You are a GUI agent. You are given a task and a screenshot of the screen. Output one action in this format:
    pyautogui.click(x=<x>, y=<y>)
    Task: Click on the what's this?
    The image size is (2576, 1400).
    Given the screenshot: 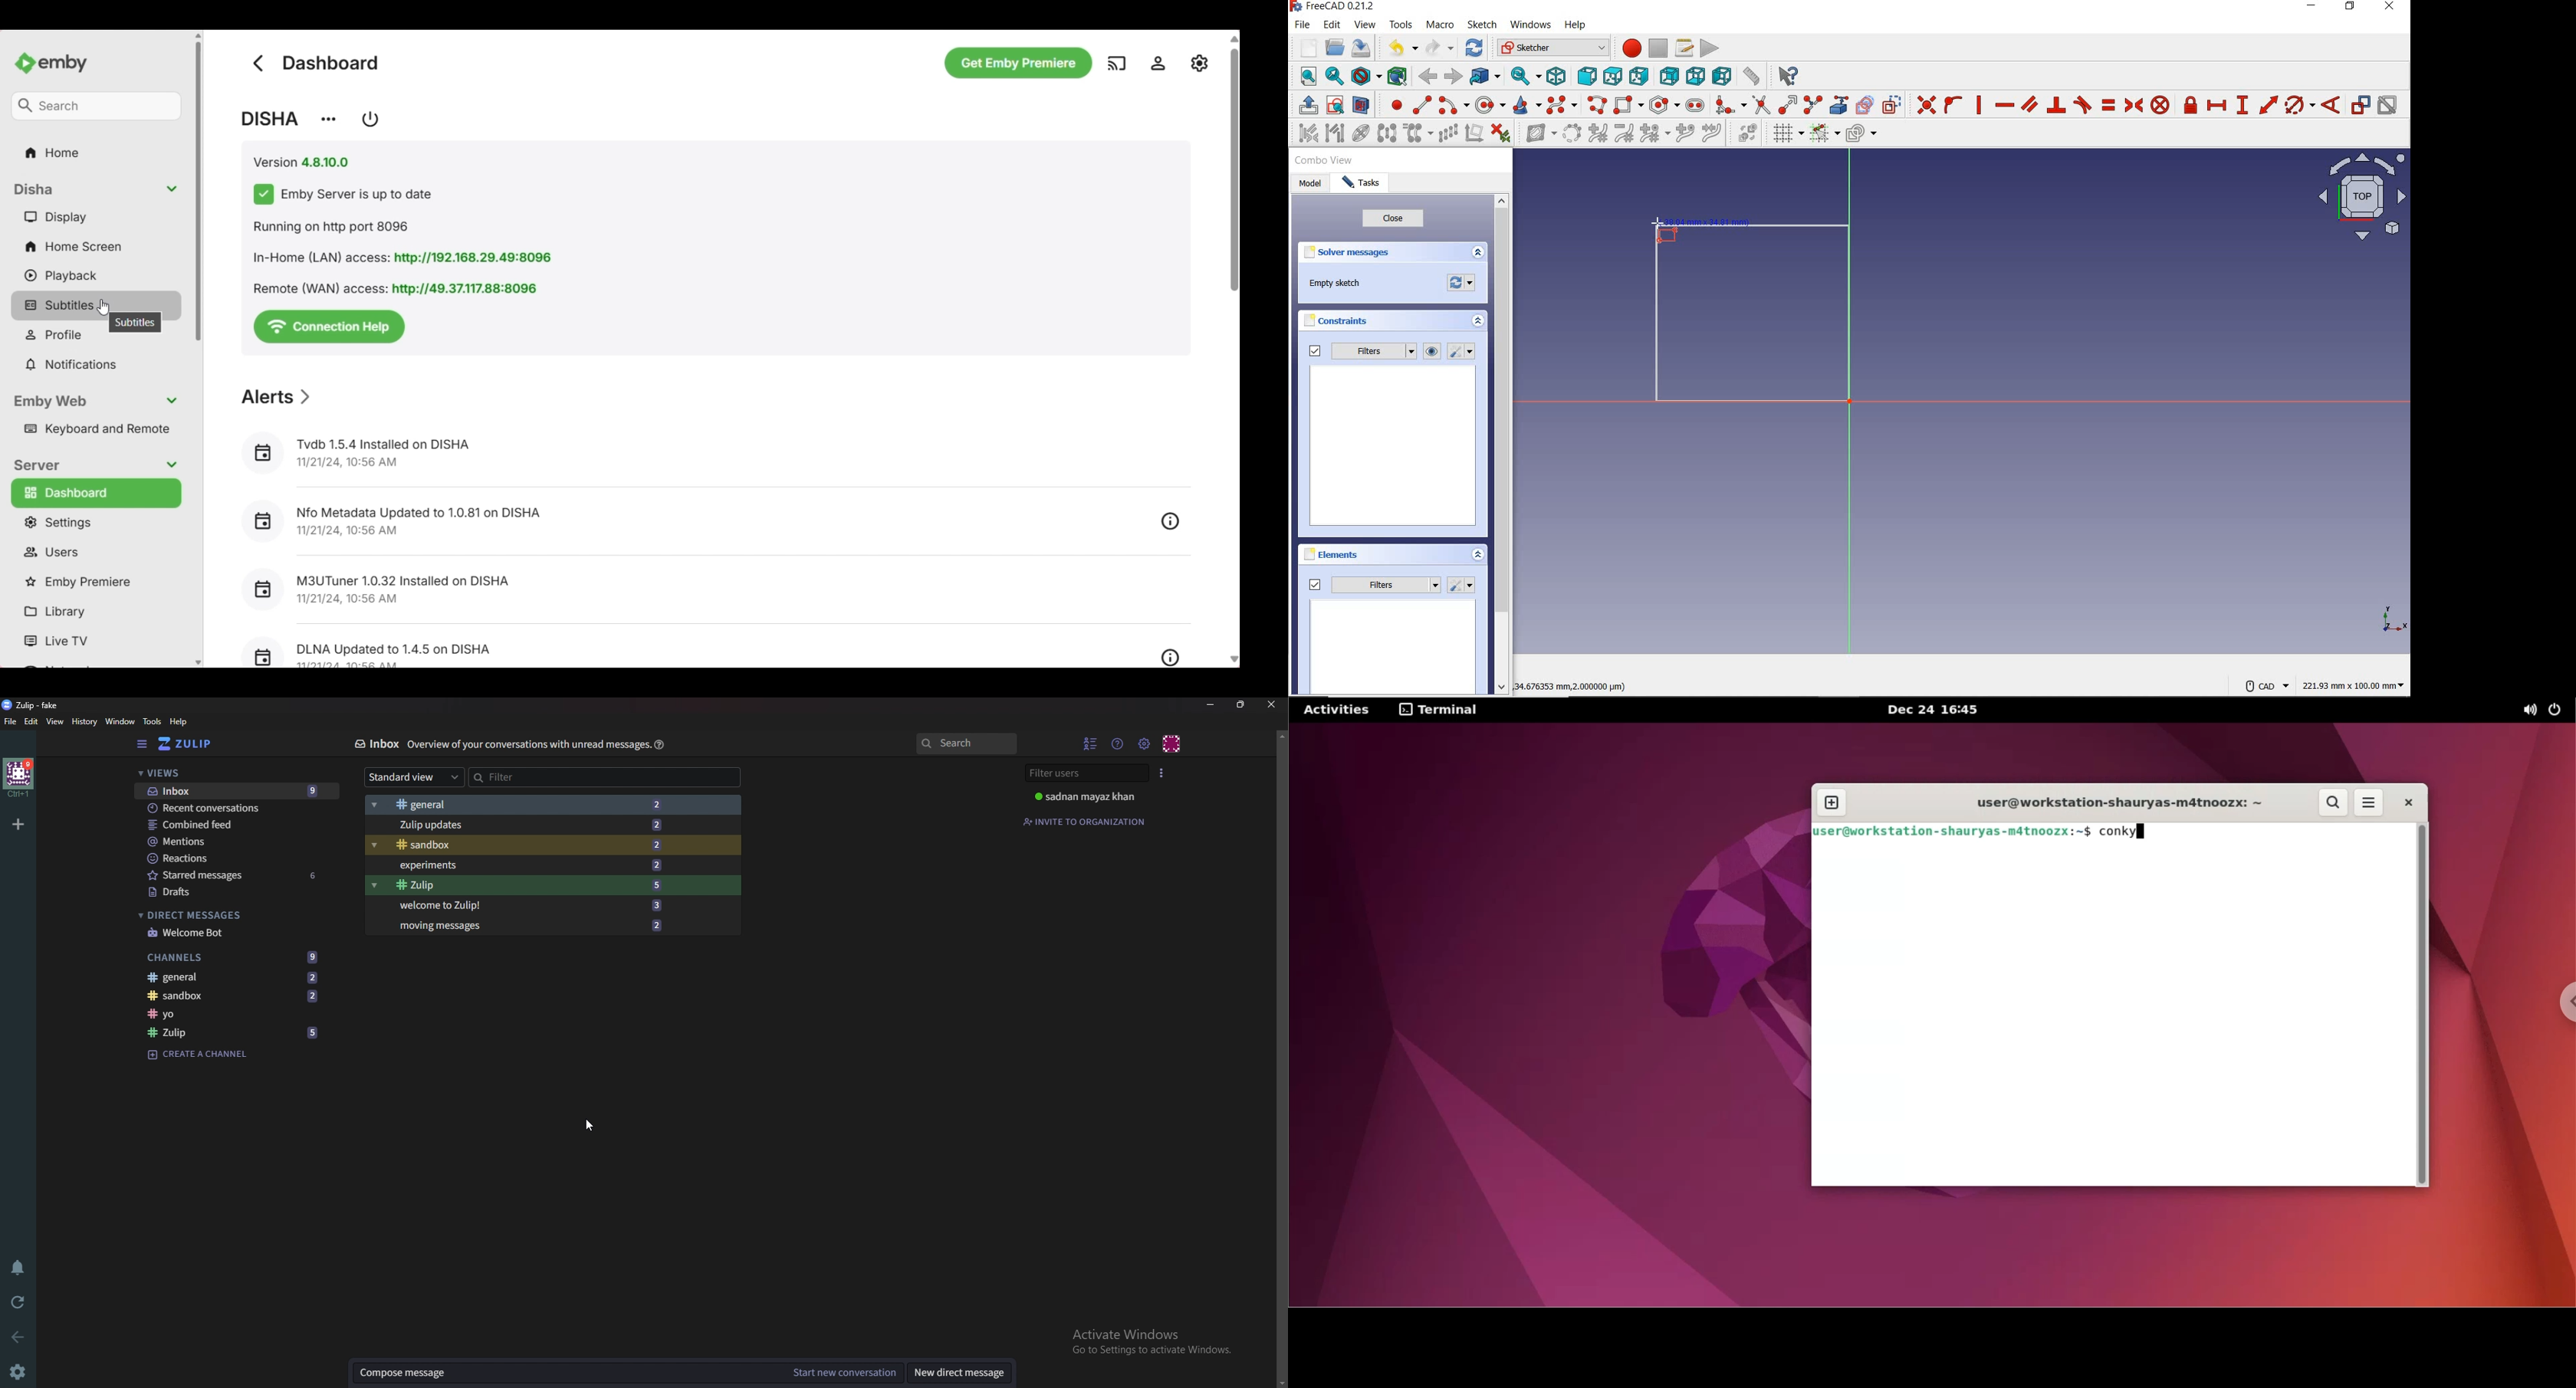 What is the action you would take?
    pyautogui.click(x=1785, y=77)
    